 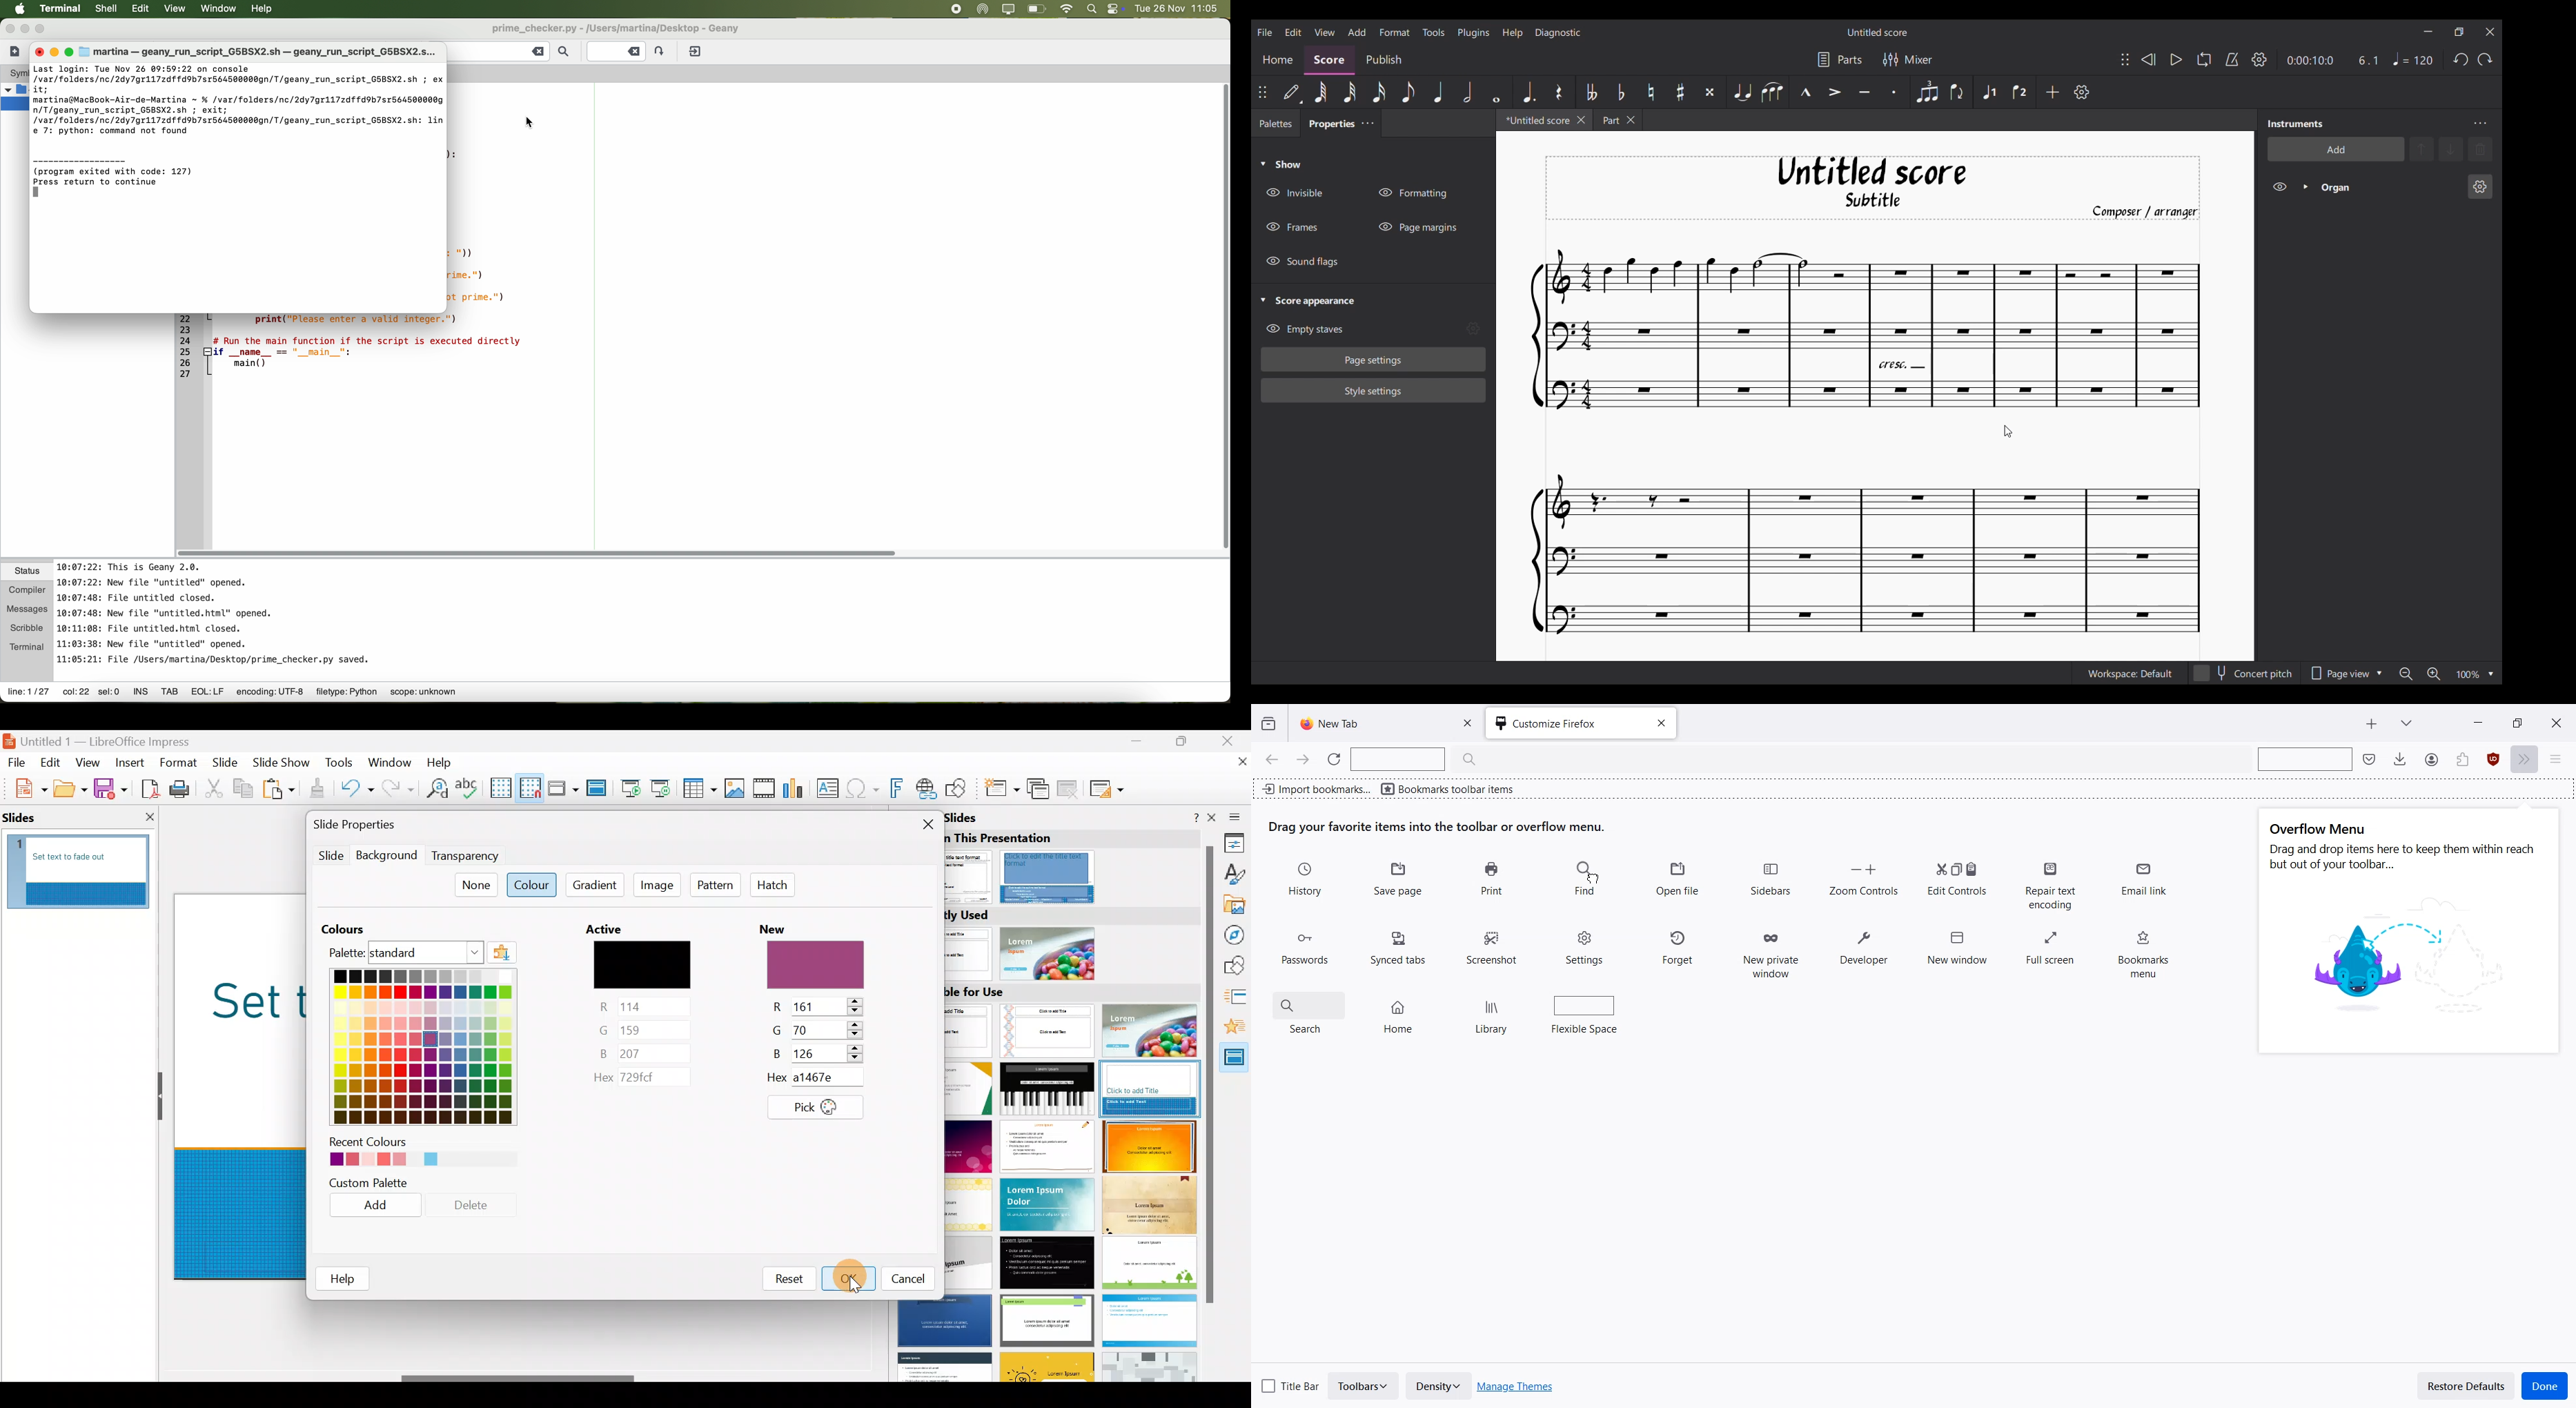 What do you see at coordinates (357, 791) in the screenshot?
I see `Undo` at bounding box center [357, 791].